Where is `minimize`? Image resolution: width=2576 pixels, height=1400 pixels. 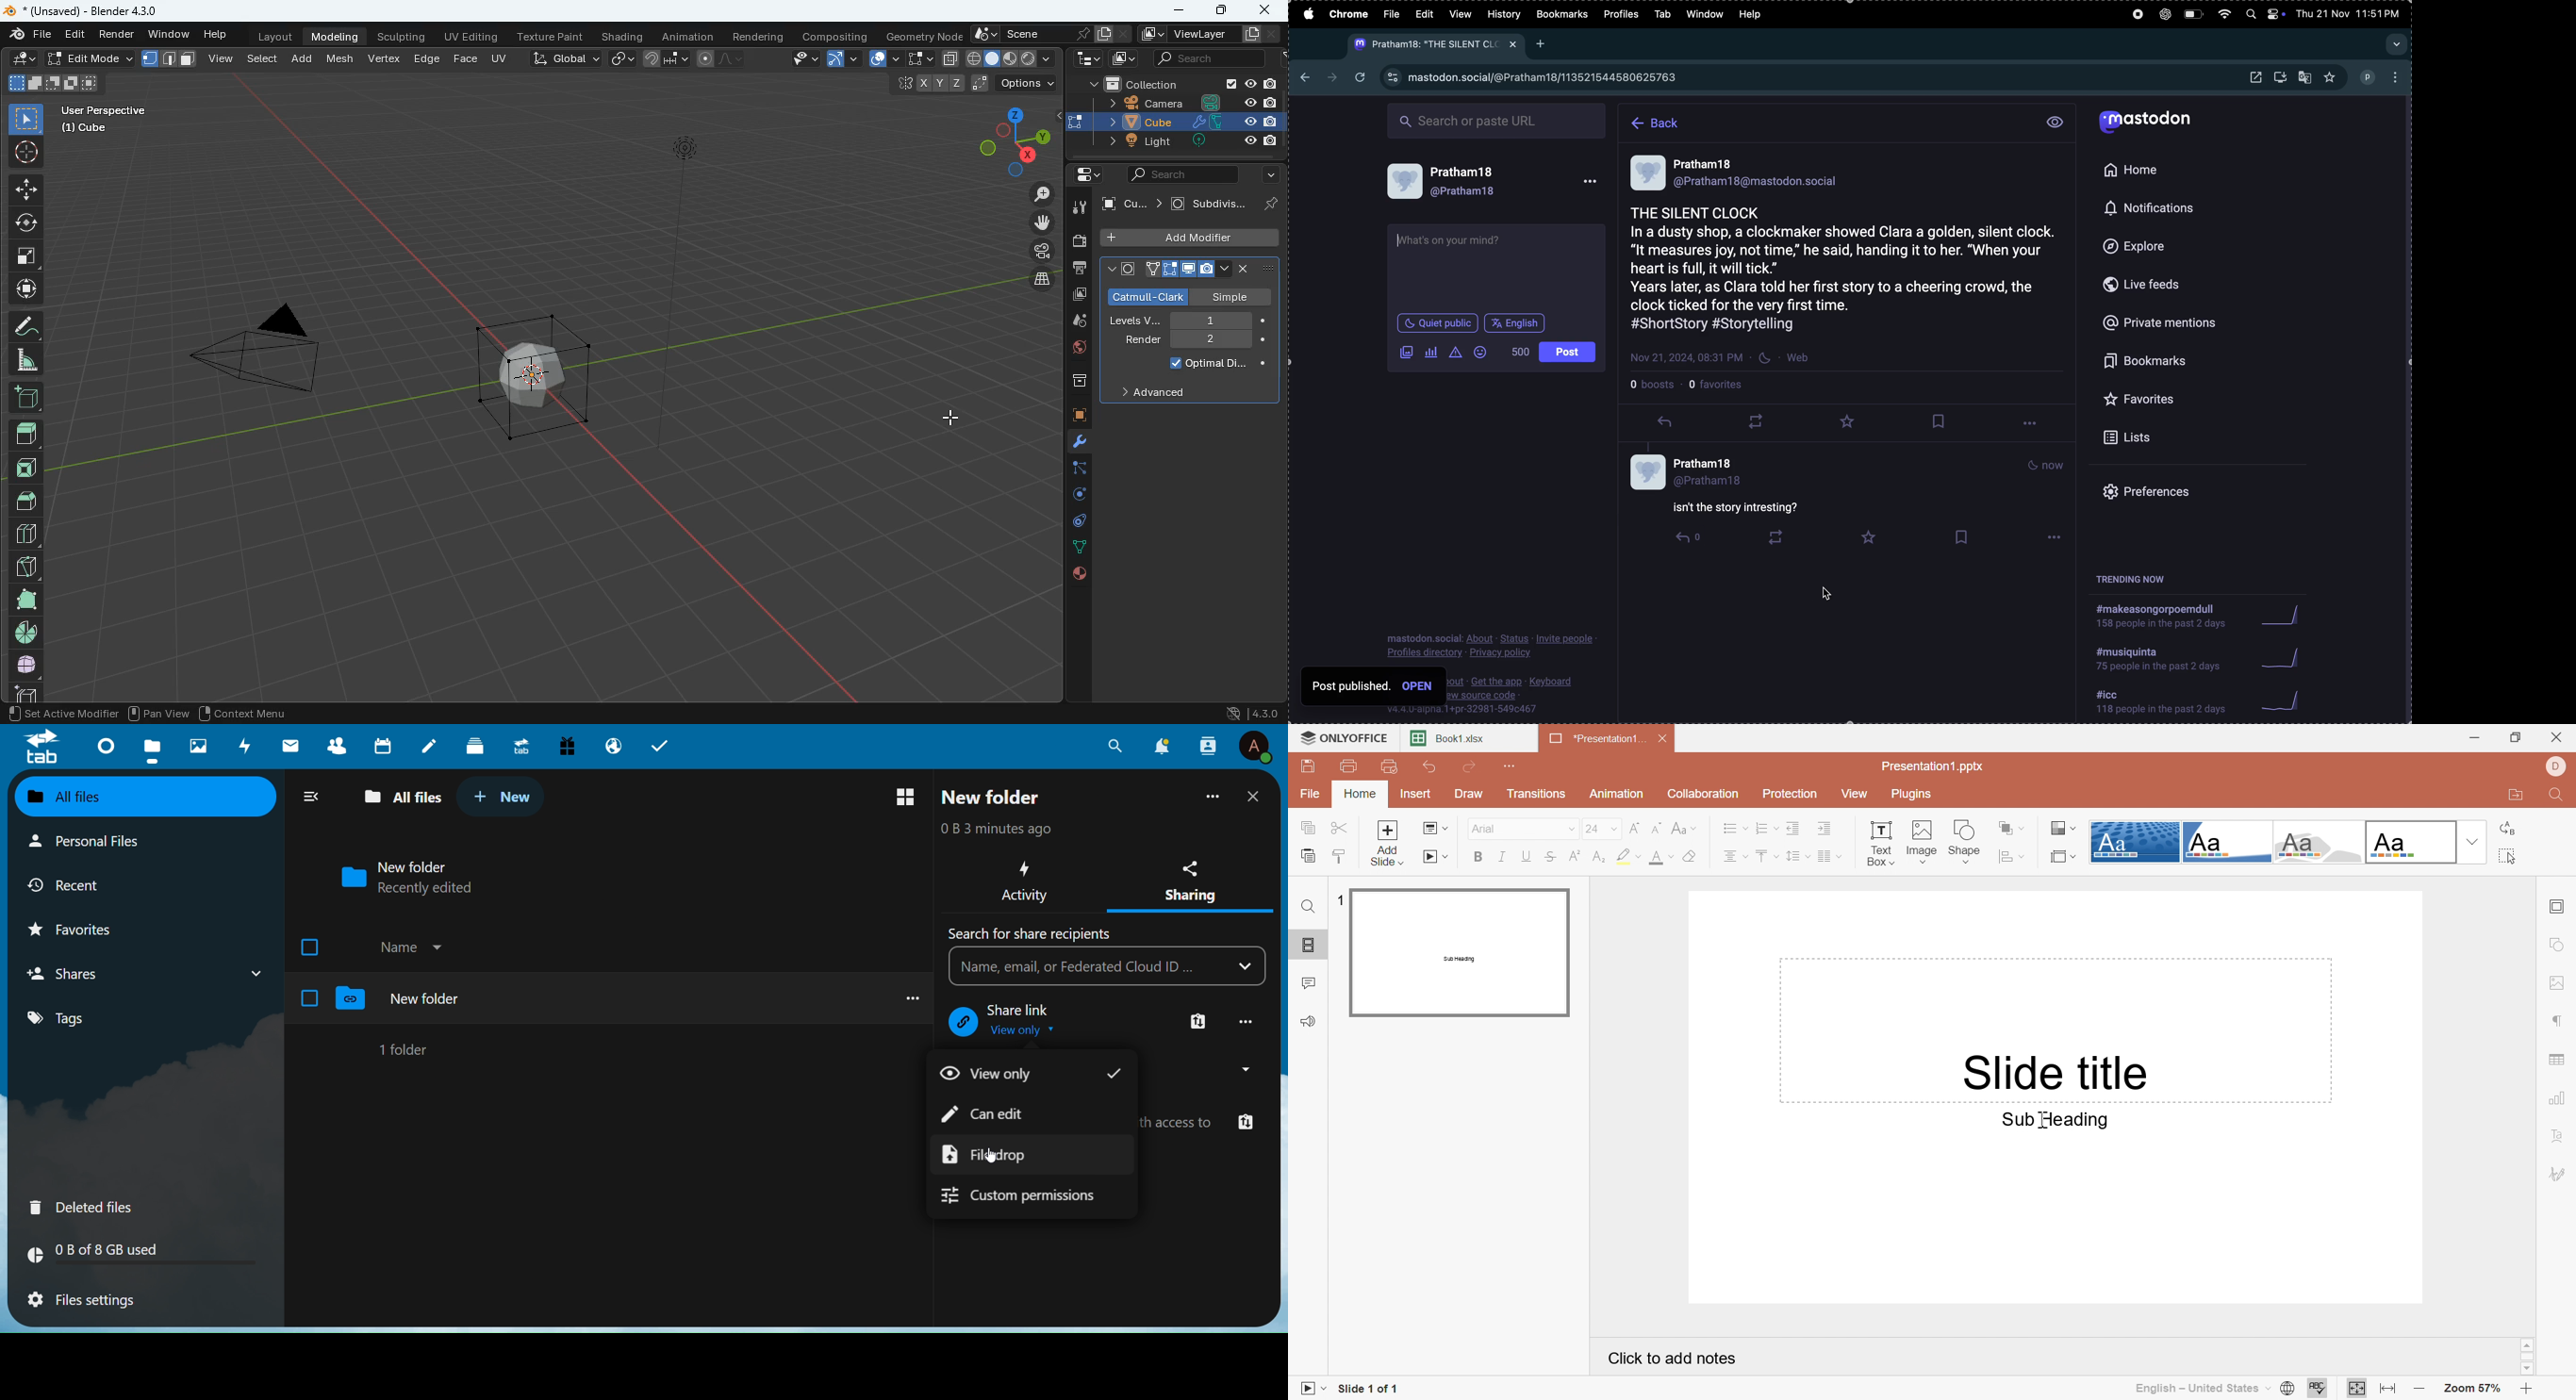
minimize is located at coordinates (1176, 9).